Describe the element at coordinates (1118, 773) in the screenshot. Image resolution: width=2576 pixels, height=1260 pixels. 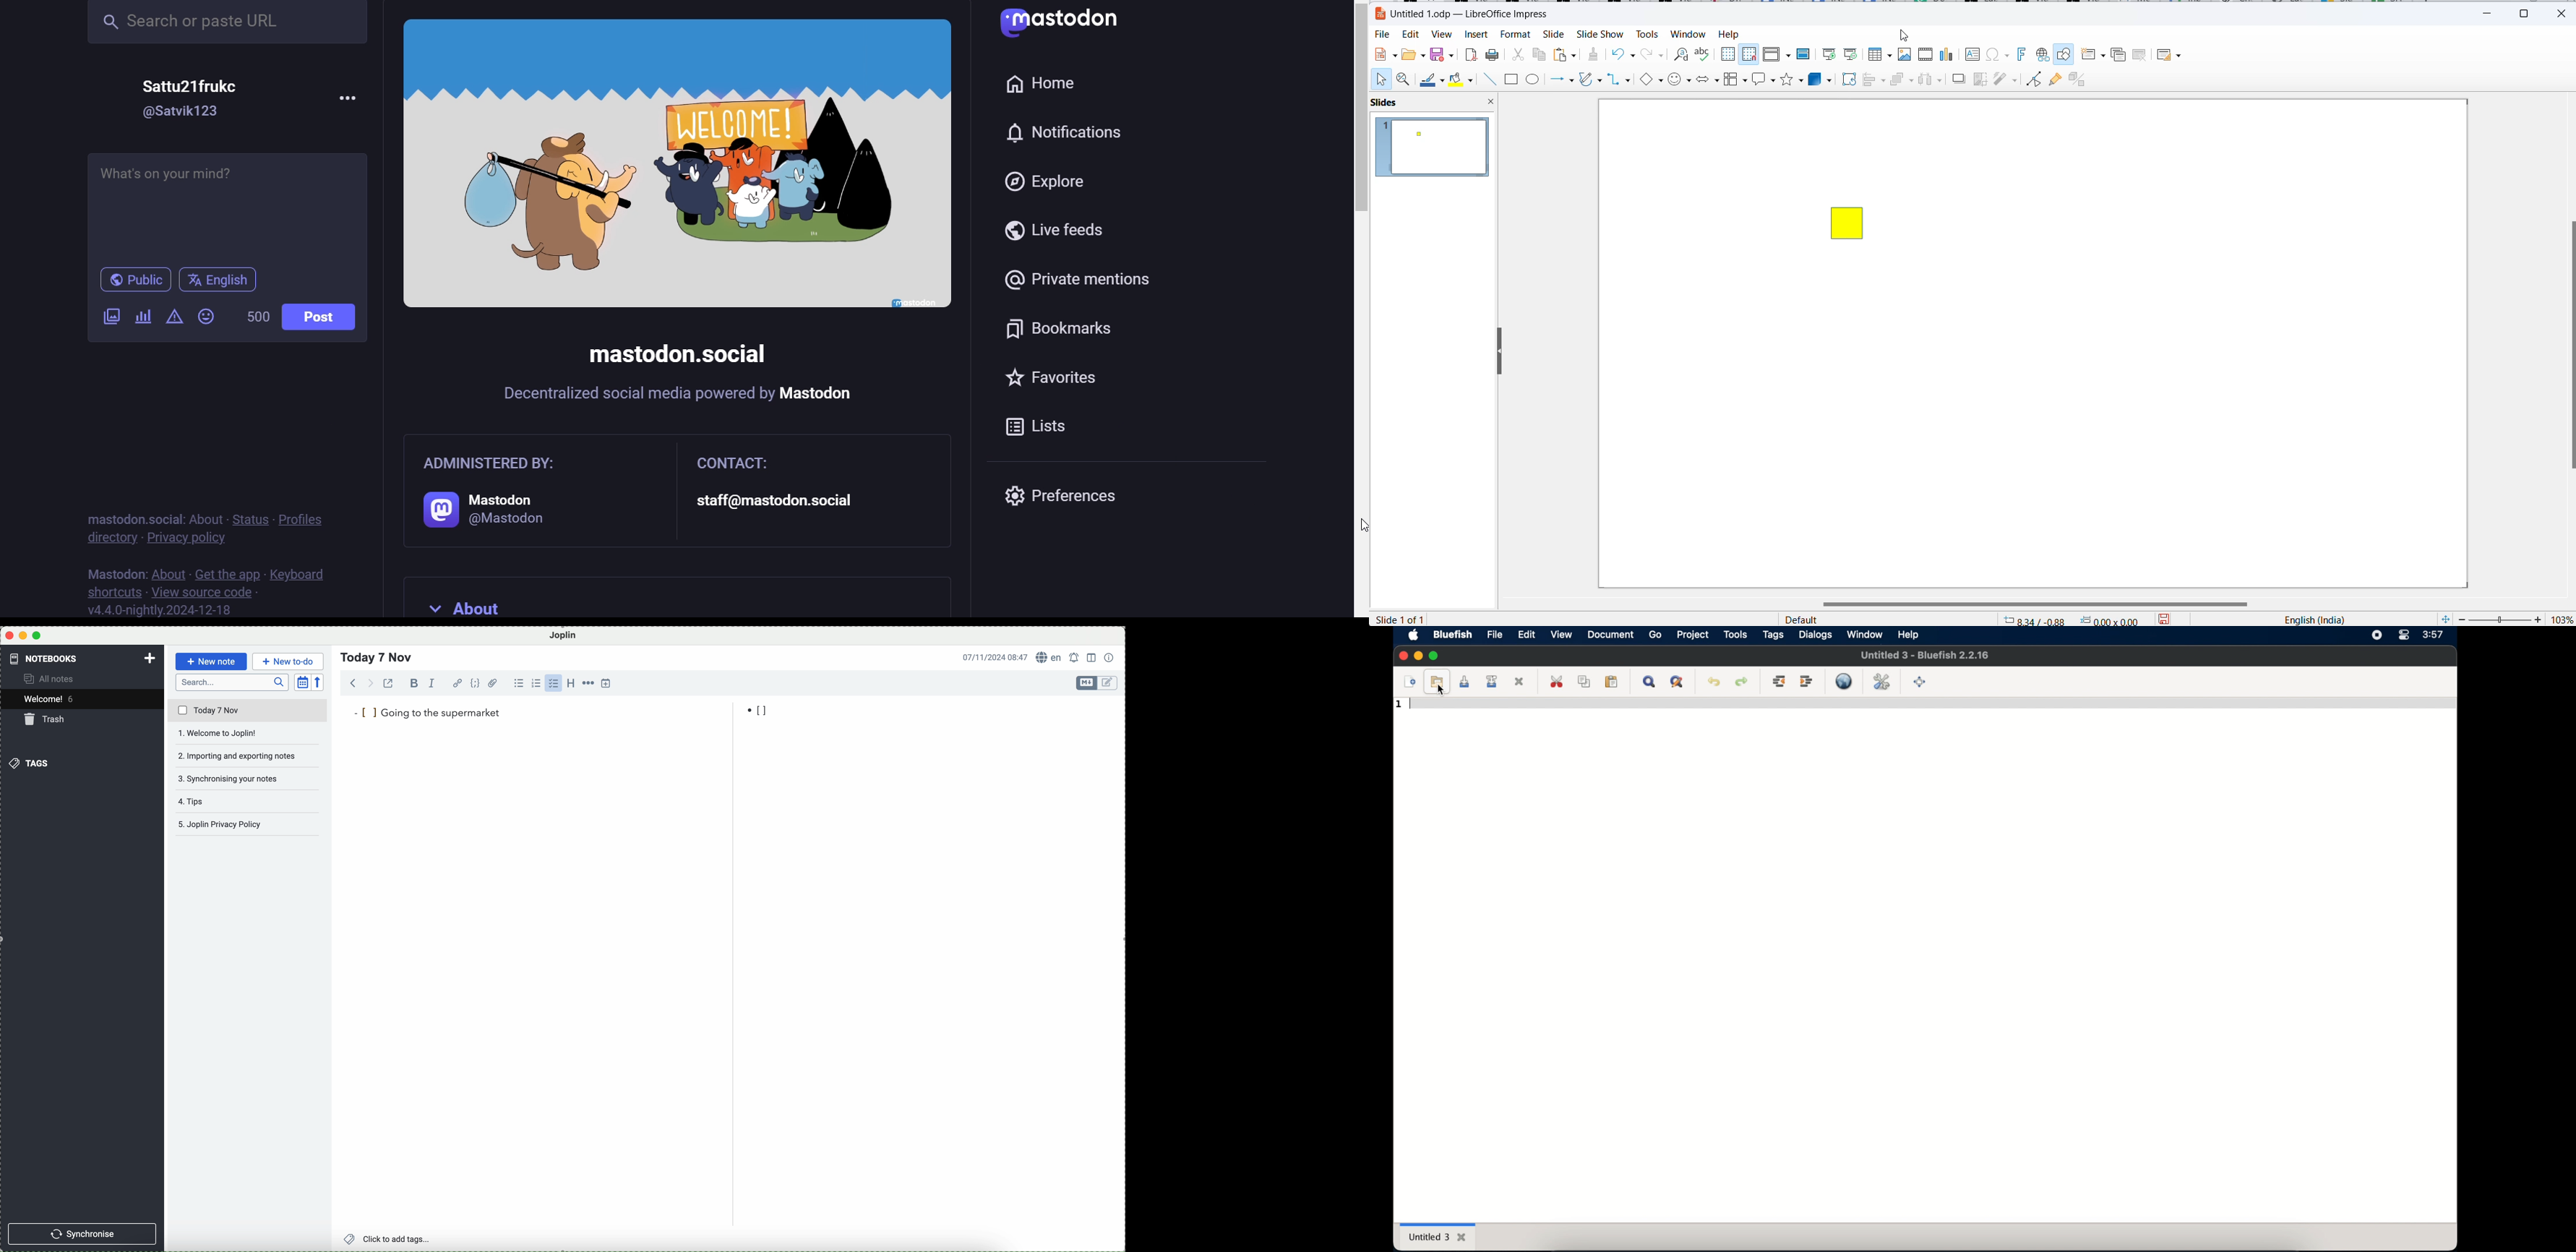
I see `vertical scroll bar` at that location.